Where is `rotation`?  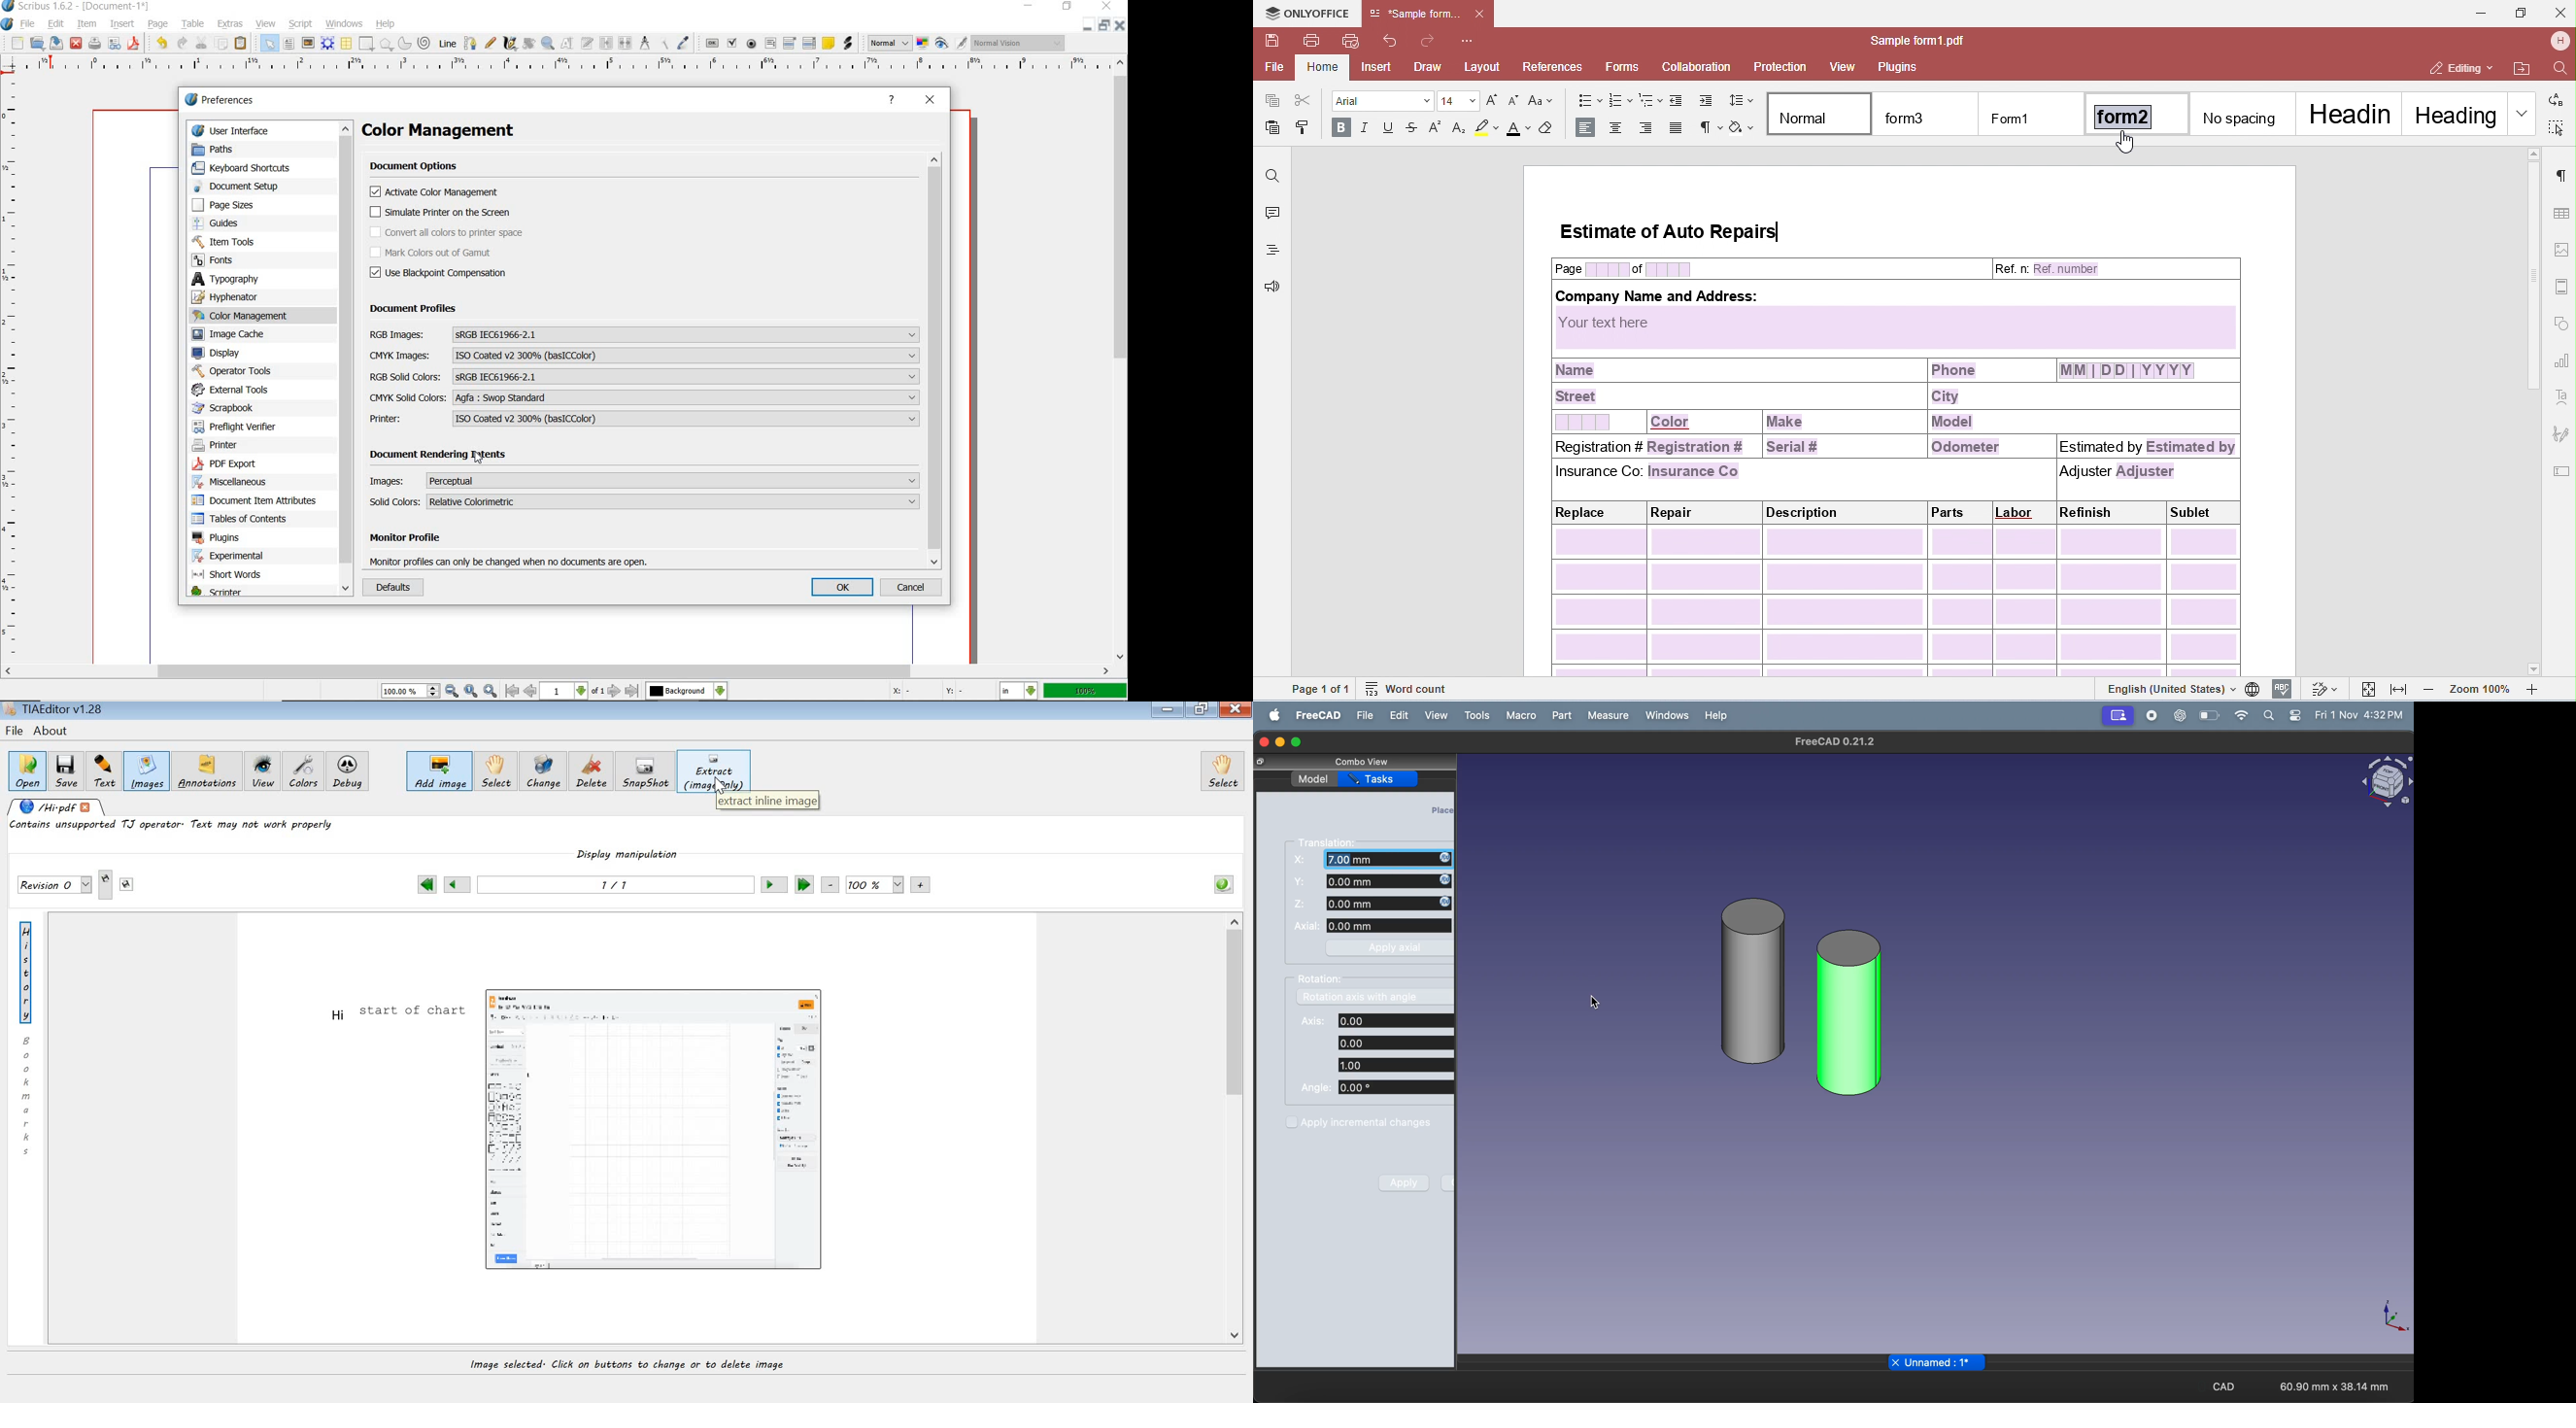
rotation is located at coordinates (1324, 981).